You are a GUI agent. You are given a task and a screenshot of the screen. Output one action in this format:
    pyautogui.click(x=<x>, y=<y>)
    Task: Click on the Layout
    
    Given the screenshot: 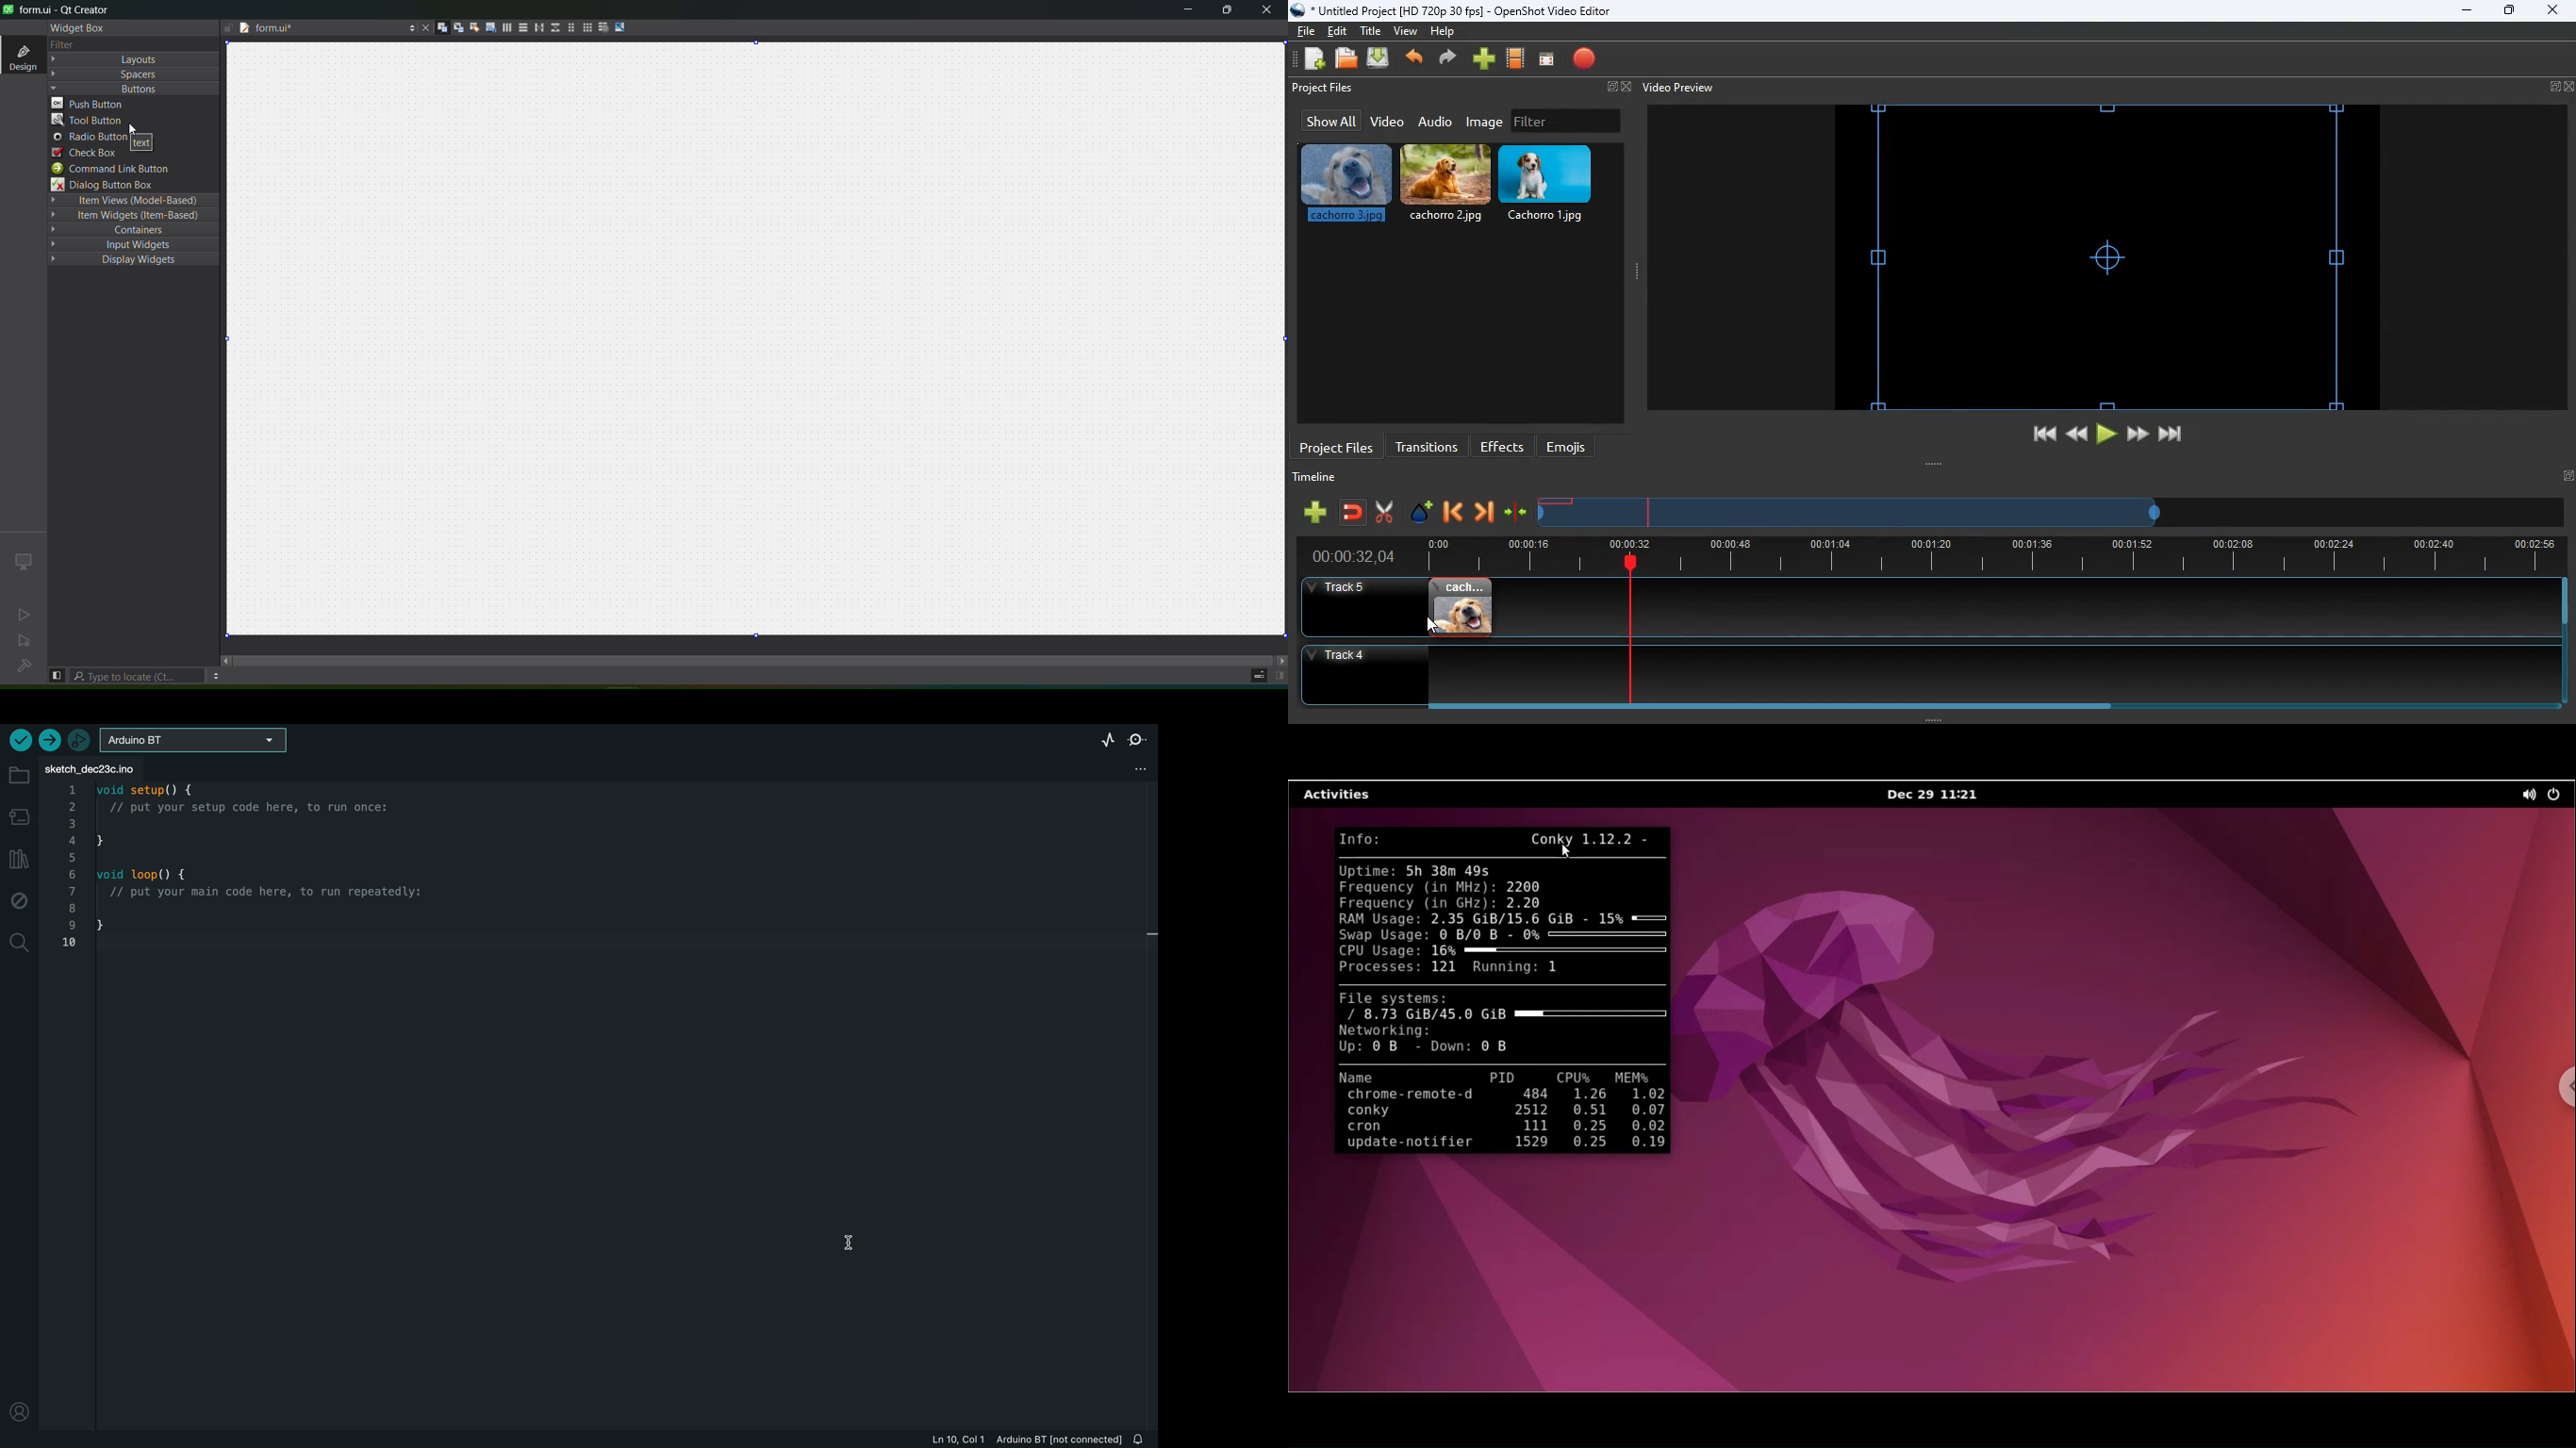 What is the action you would take?
    pyautogui.click(x=135, y=59)
    